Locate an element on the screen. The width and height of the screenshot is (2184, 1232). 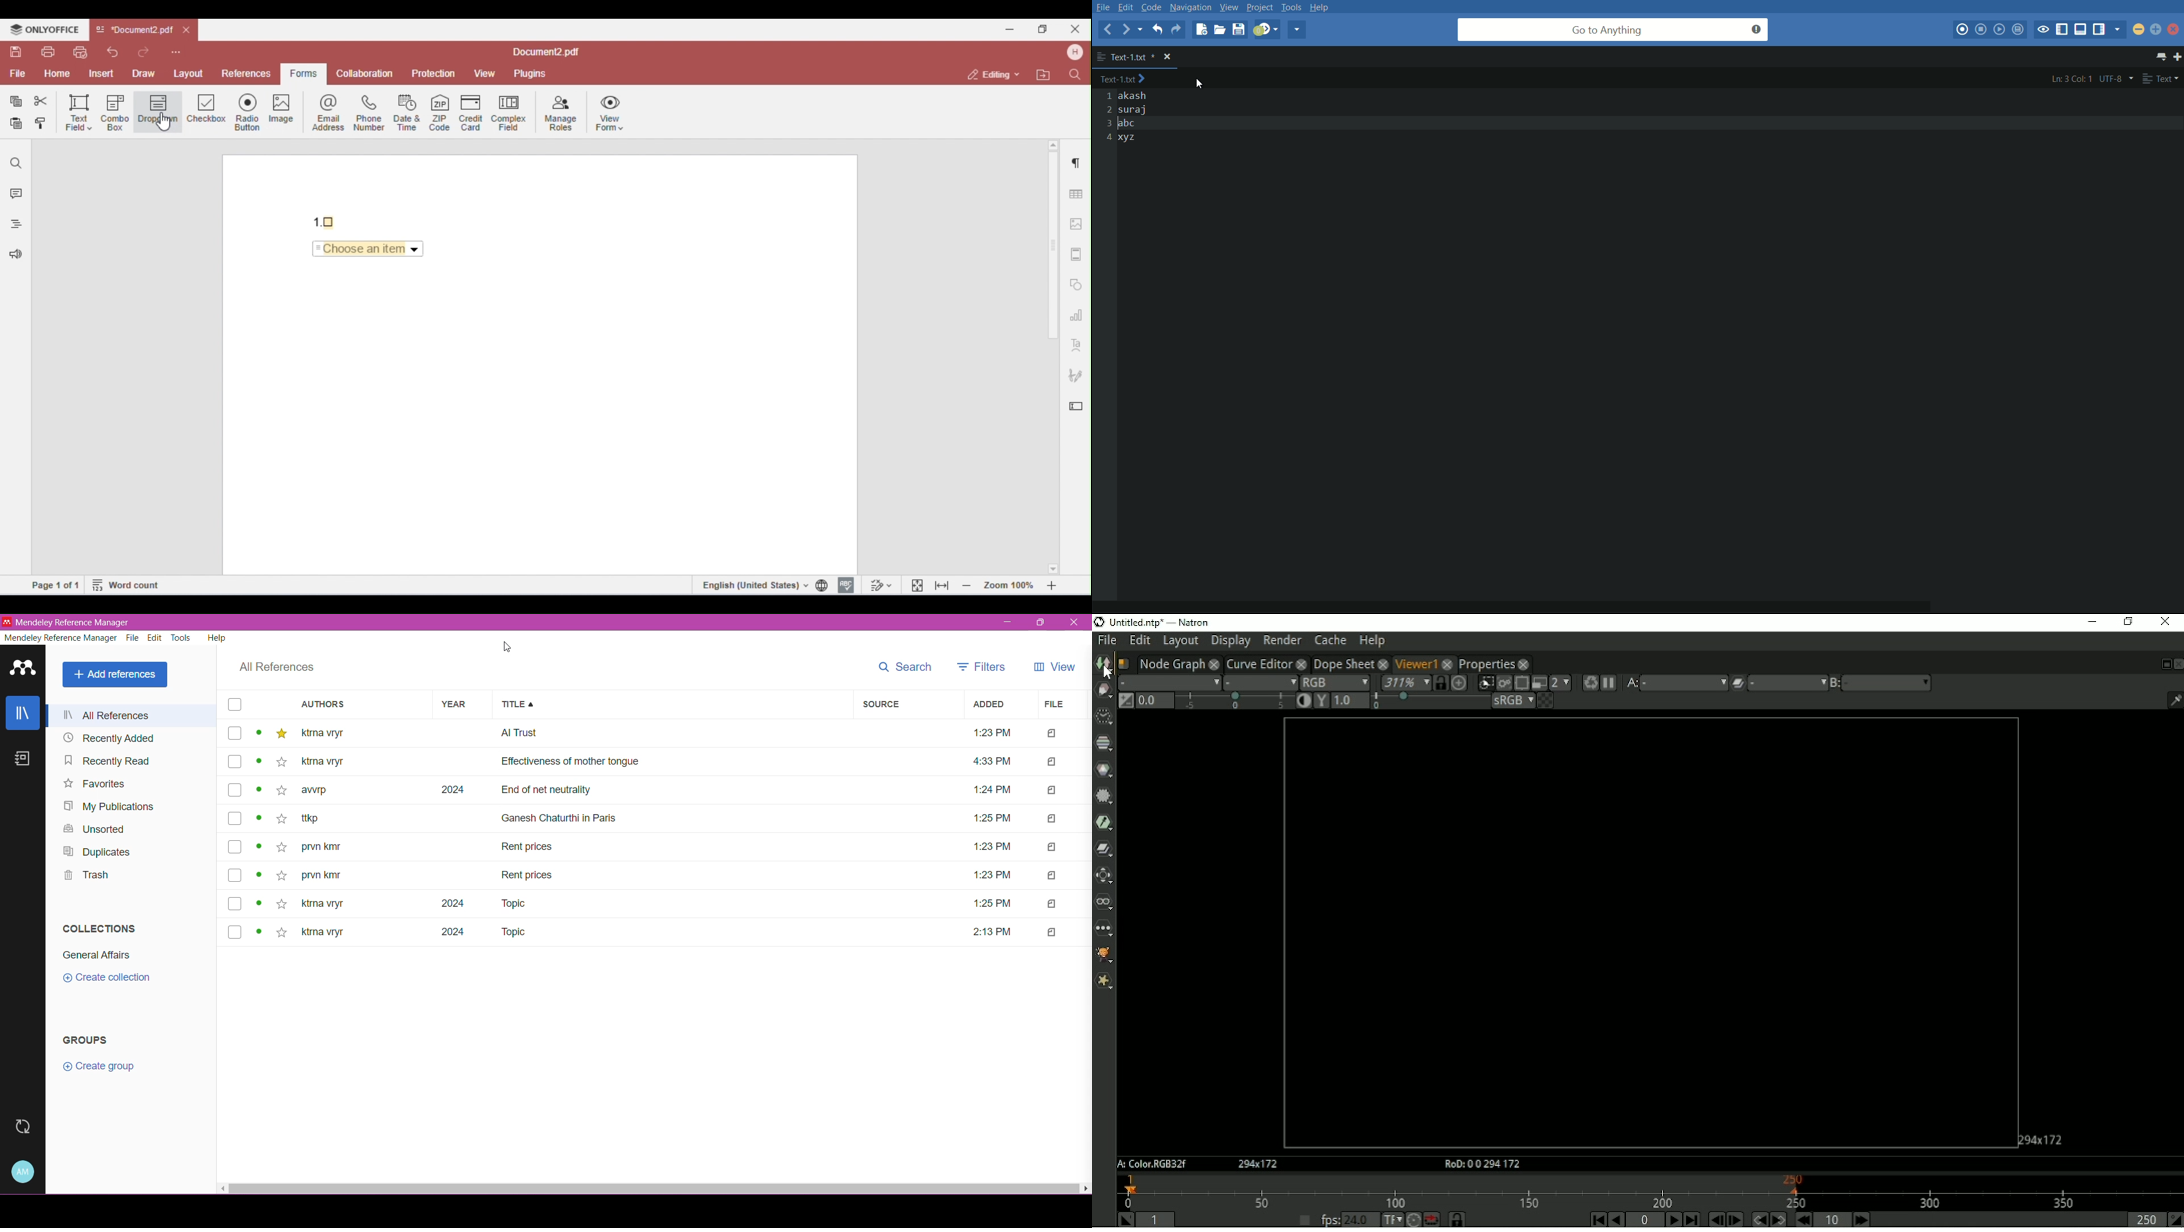
Year is located at coordinates (464, 705).